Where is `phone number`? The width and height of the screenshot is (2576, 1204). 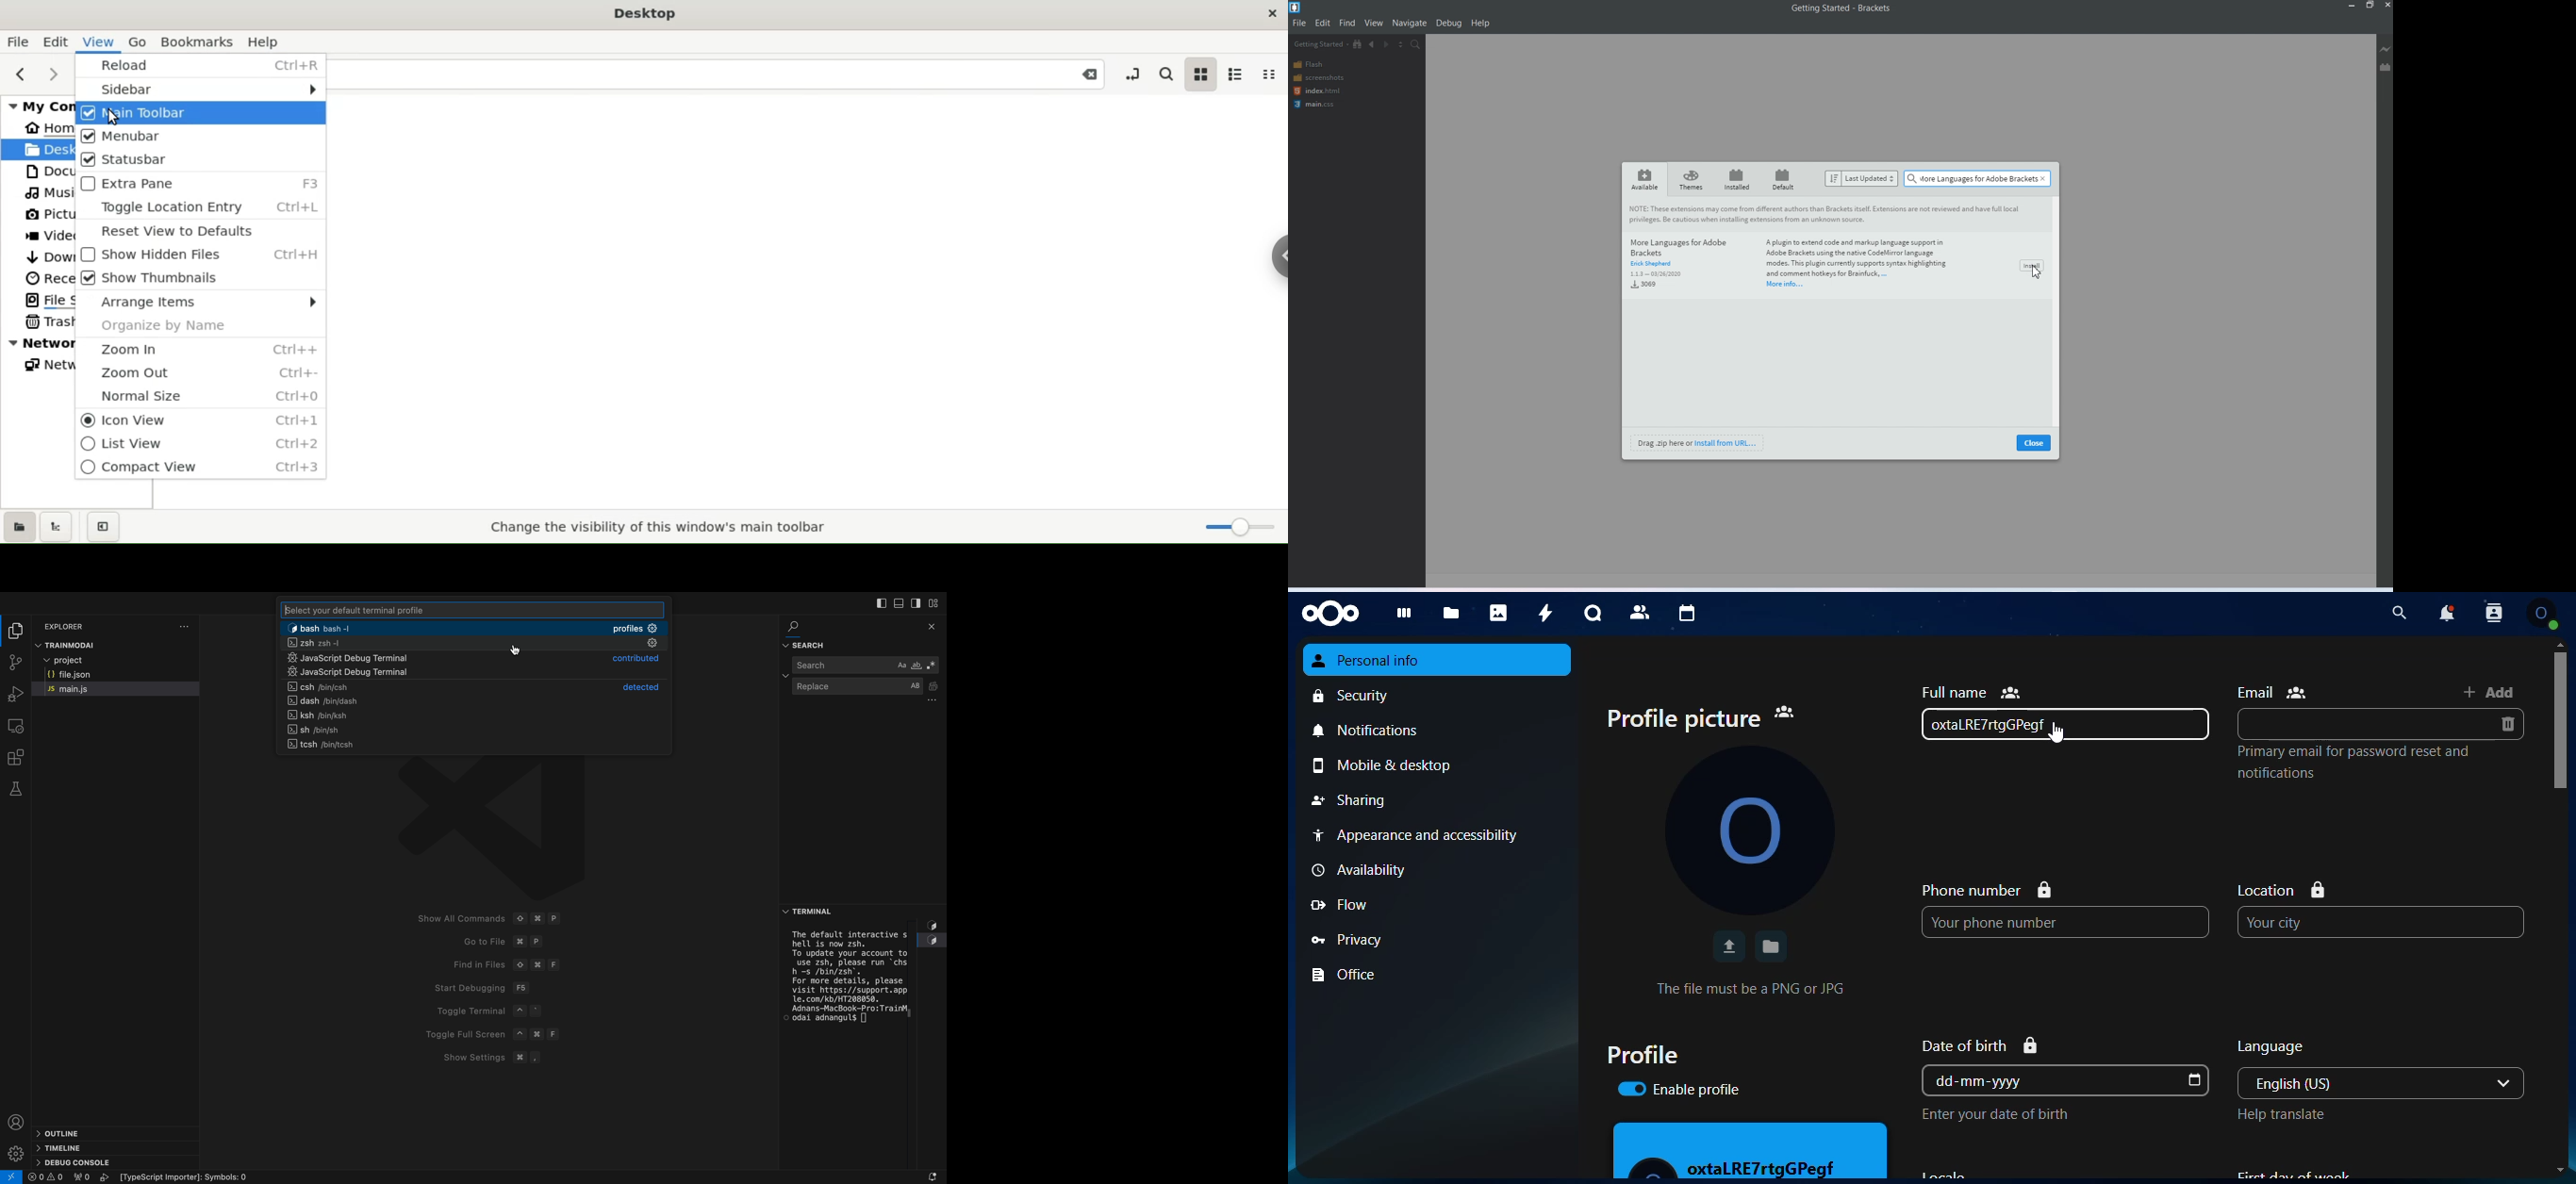 phone number is located at coordinates (1987, 889).